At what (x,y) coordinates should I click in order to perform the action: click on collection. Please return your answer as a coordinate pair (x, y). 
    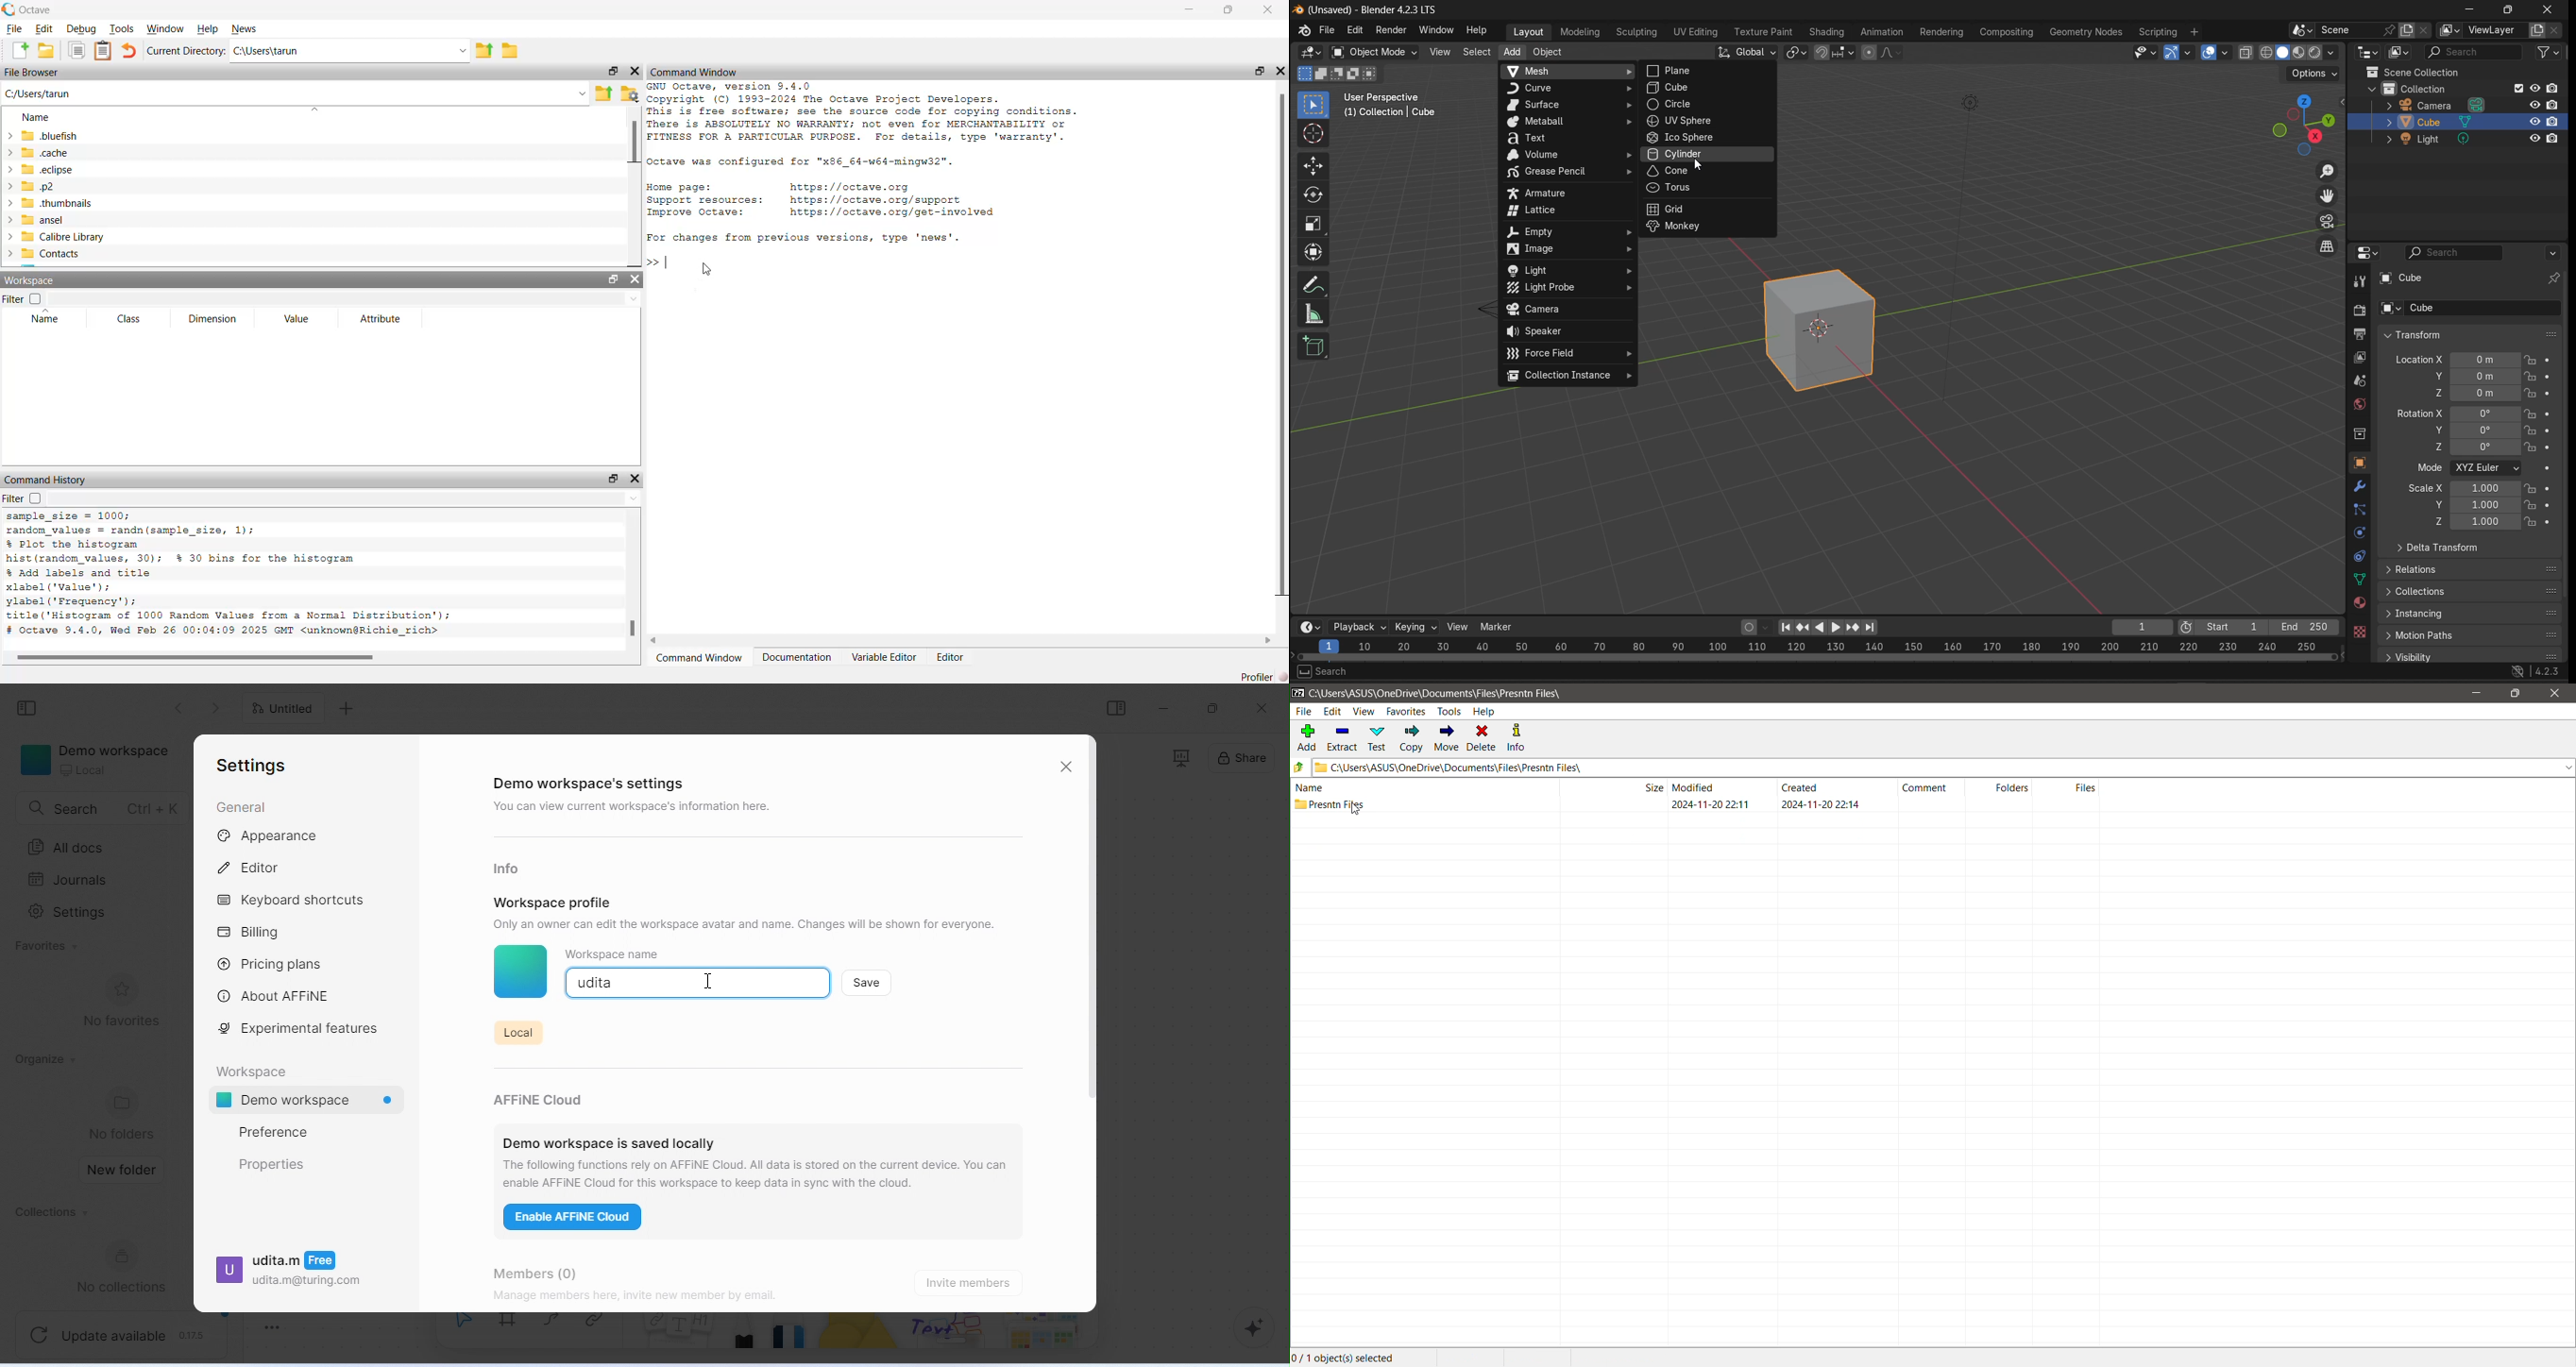
    Looking at the image, I should click on (2361, 434).